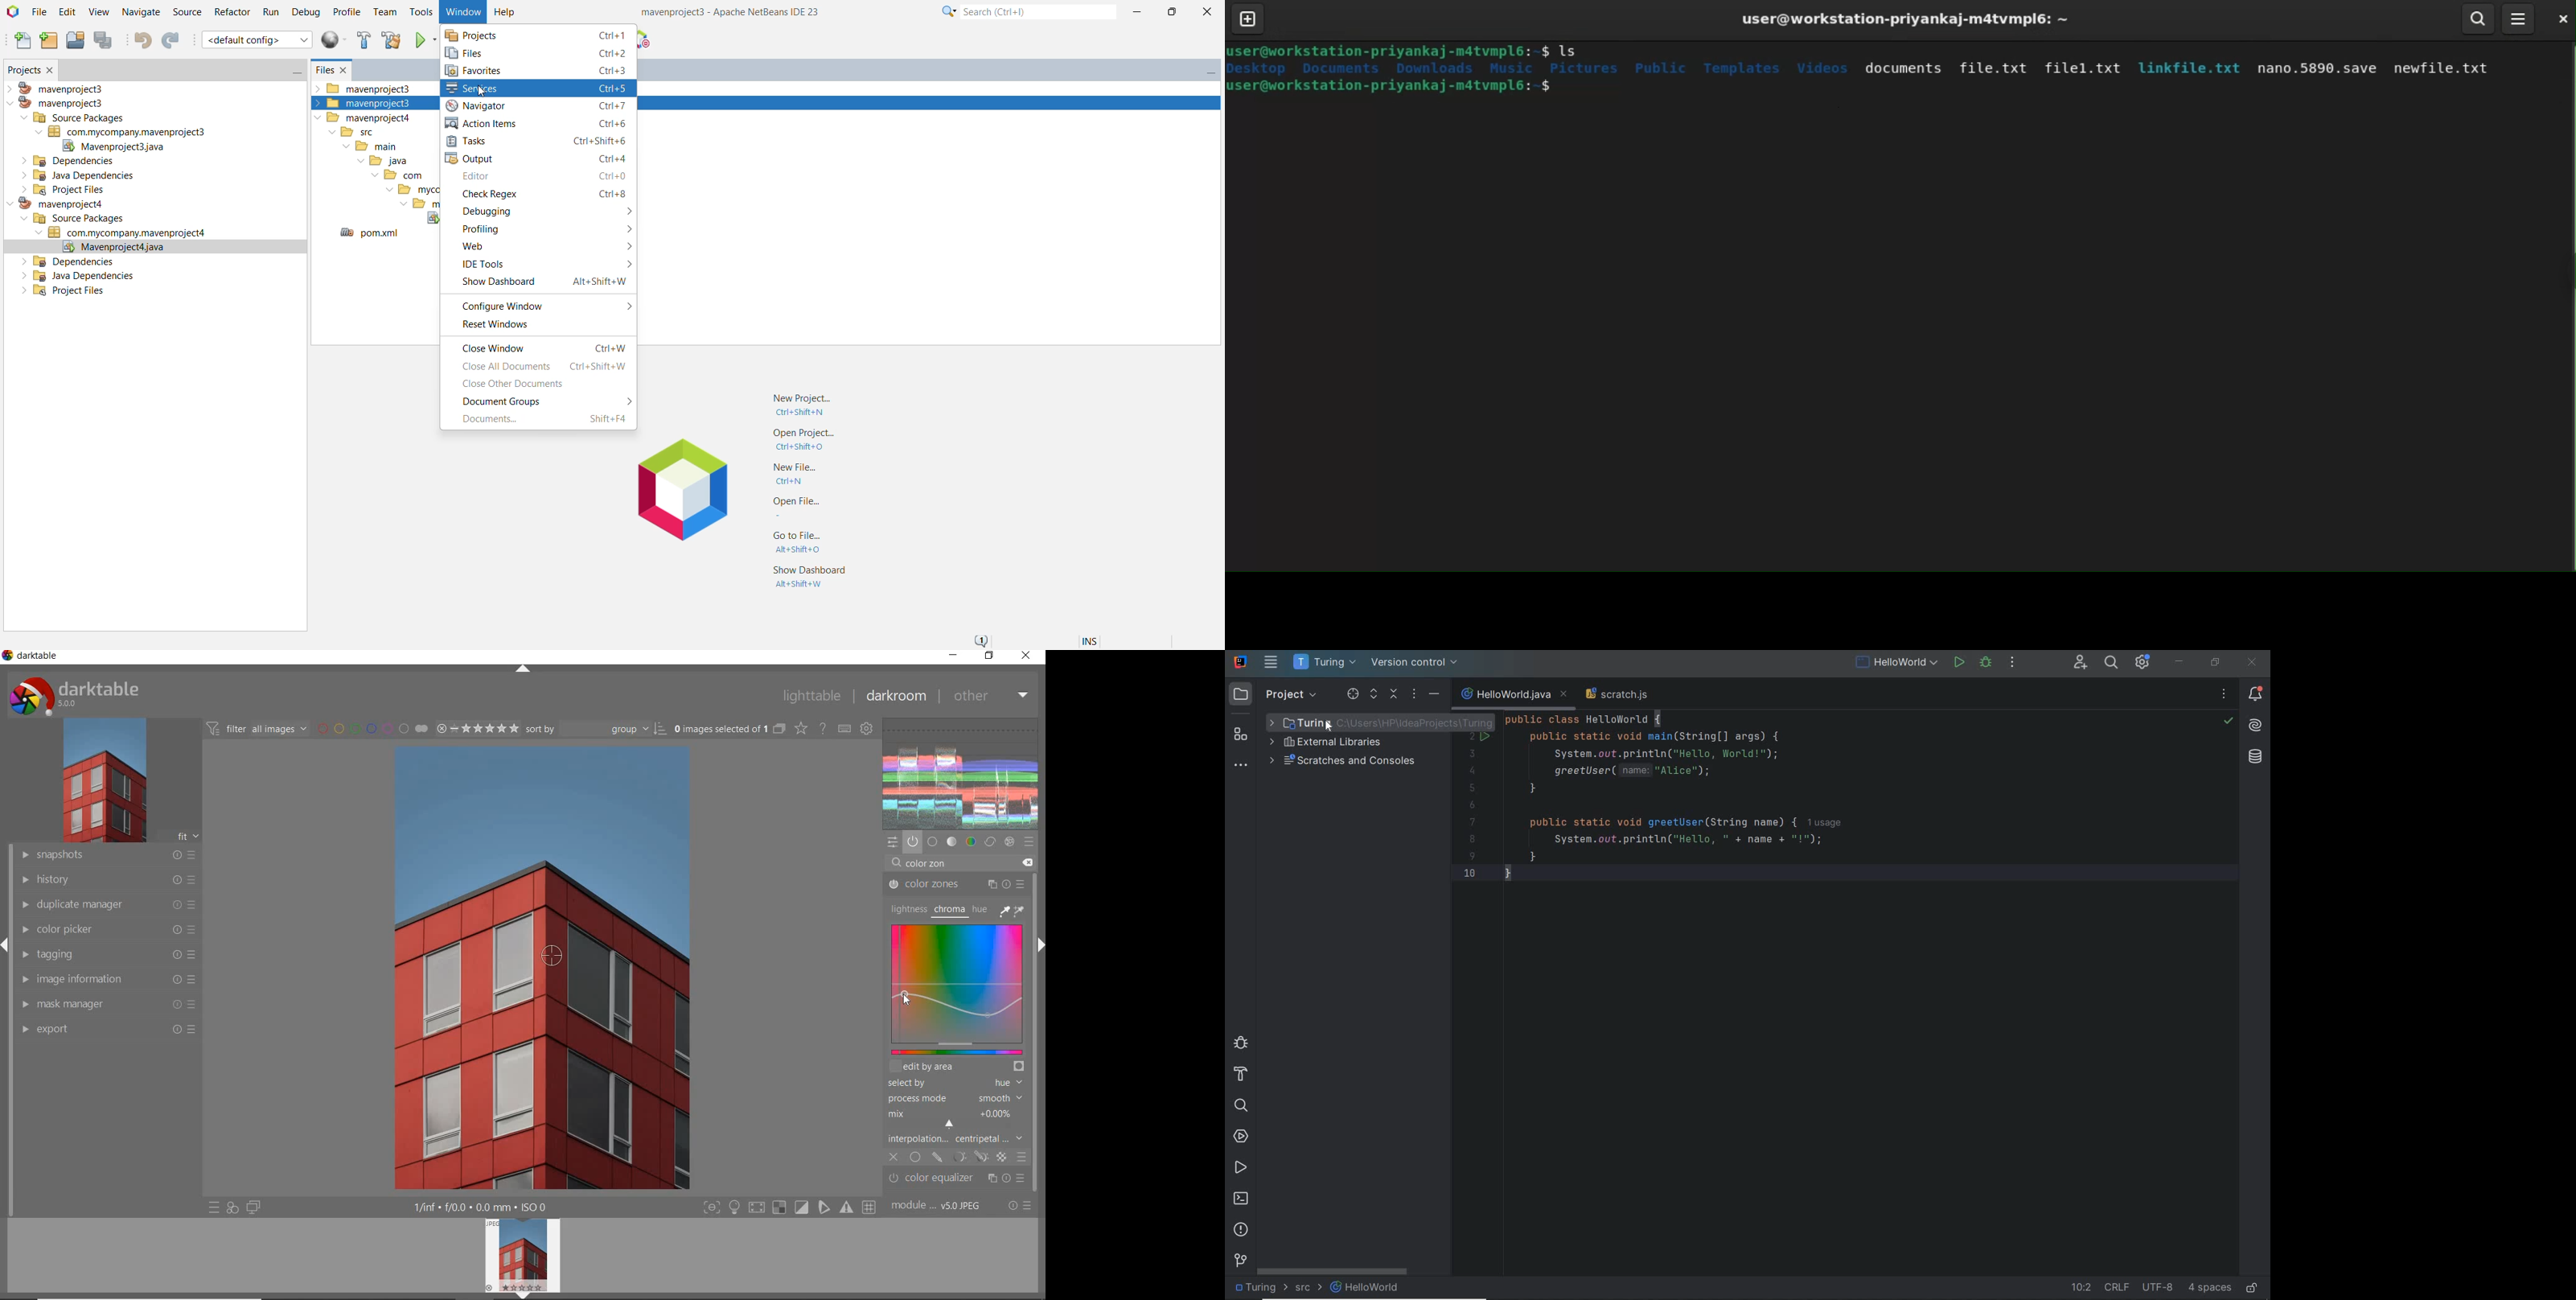 This screenshot has height=1316, width=2576. Describe the element at coordinates (2208, 1289) in the screenshot. I see `indent` at that location.